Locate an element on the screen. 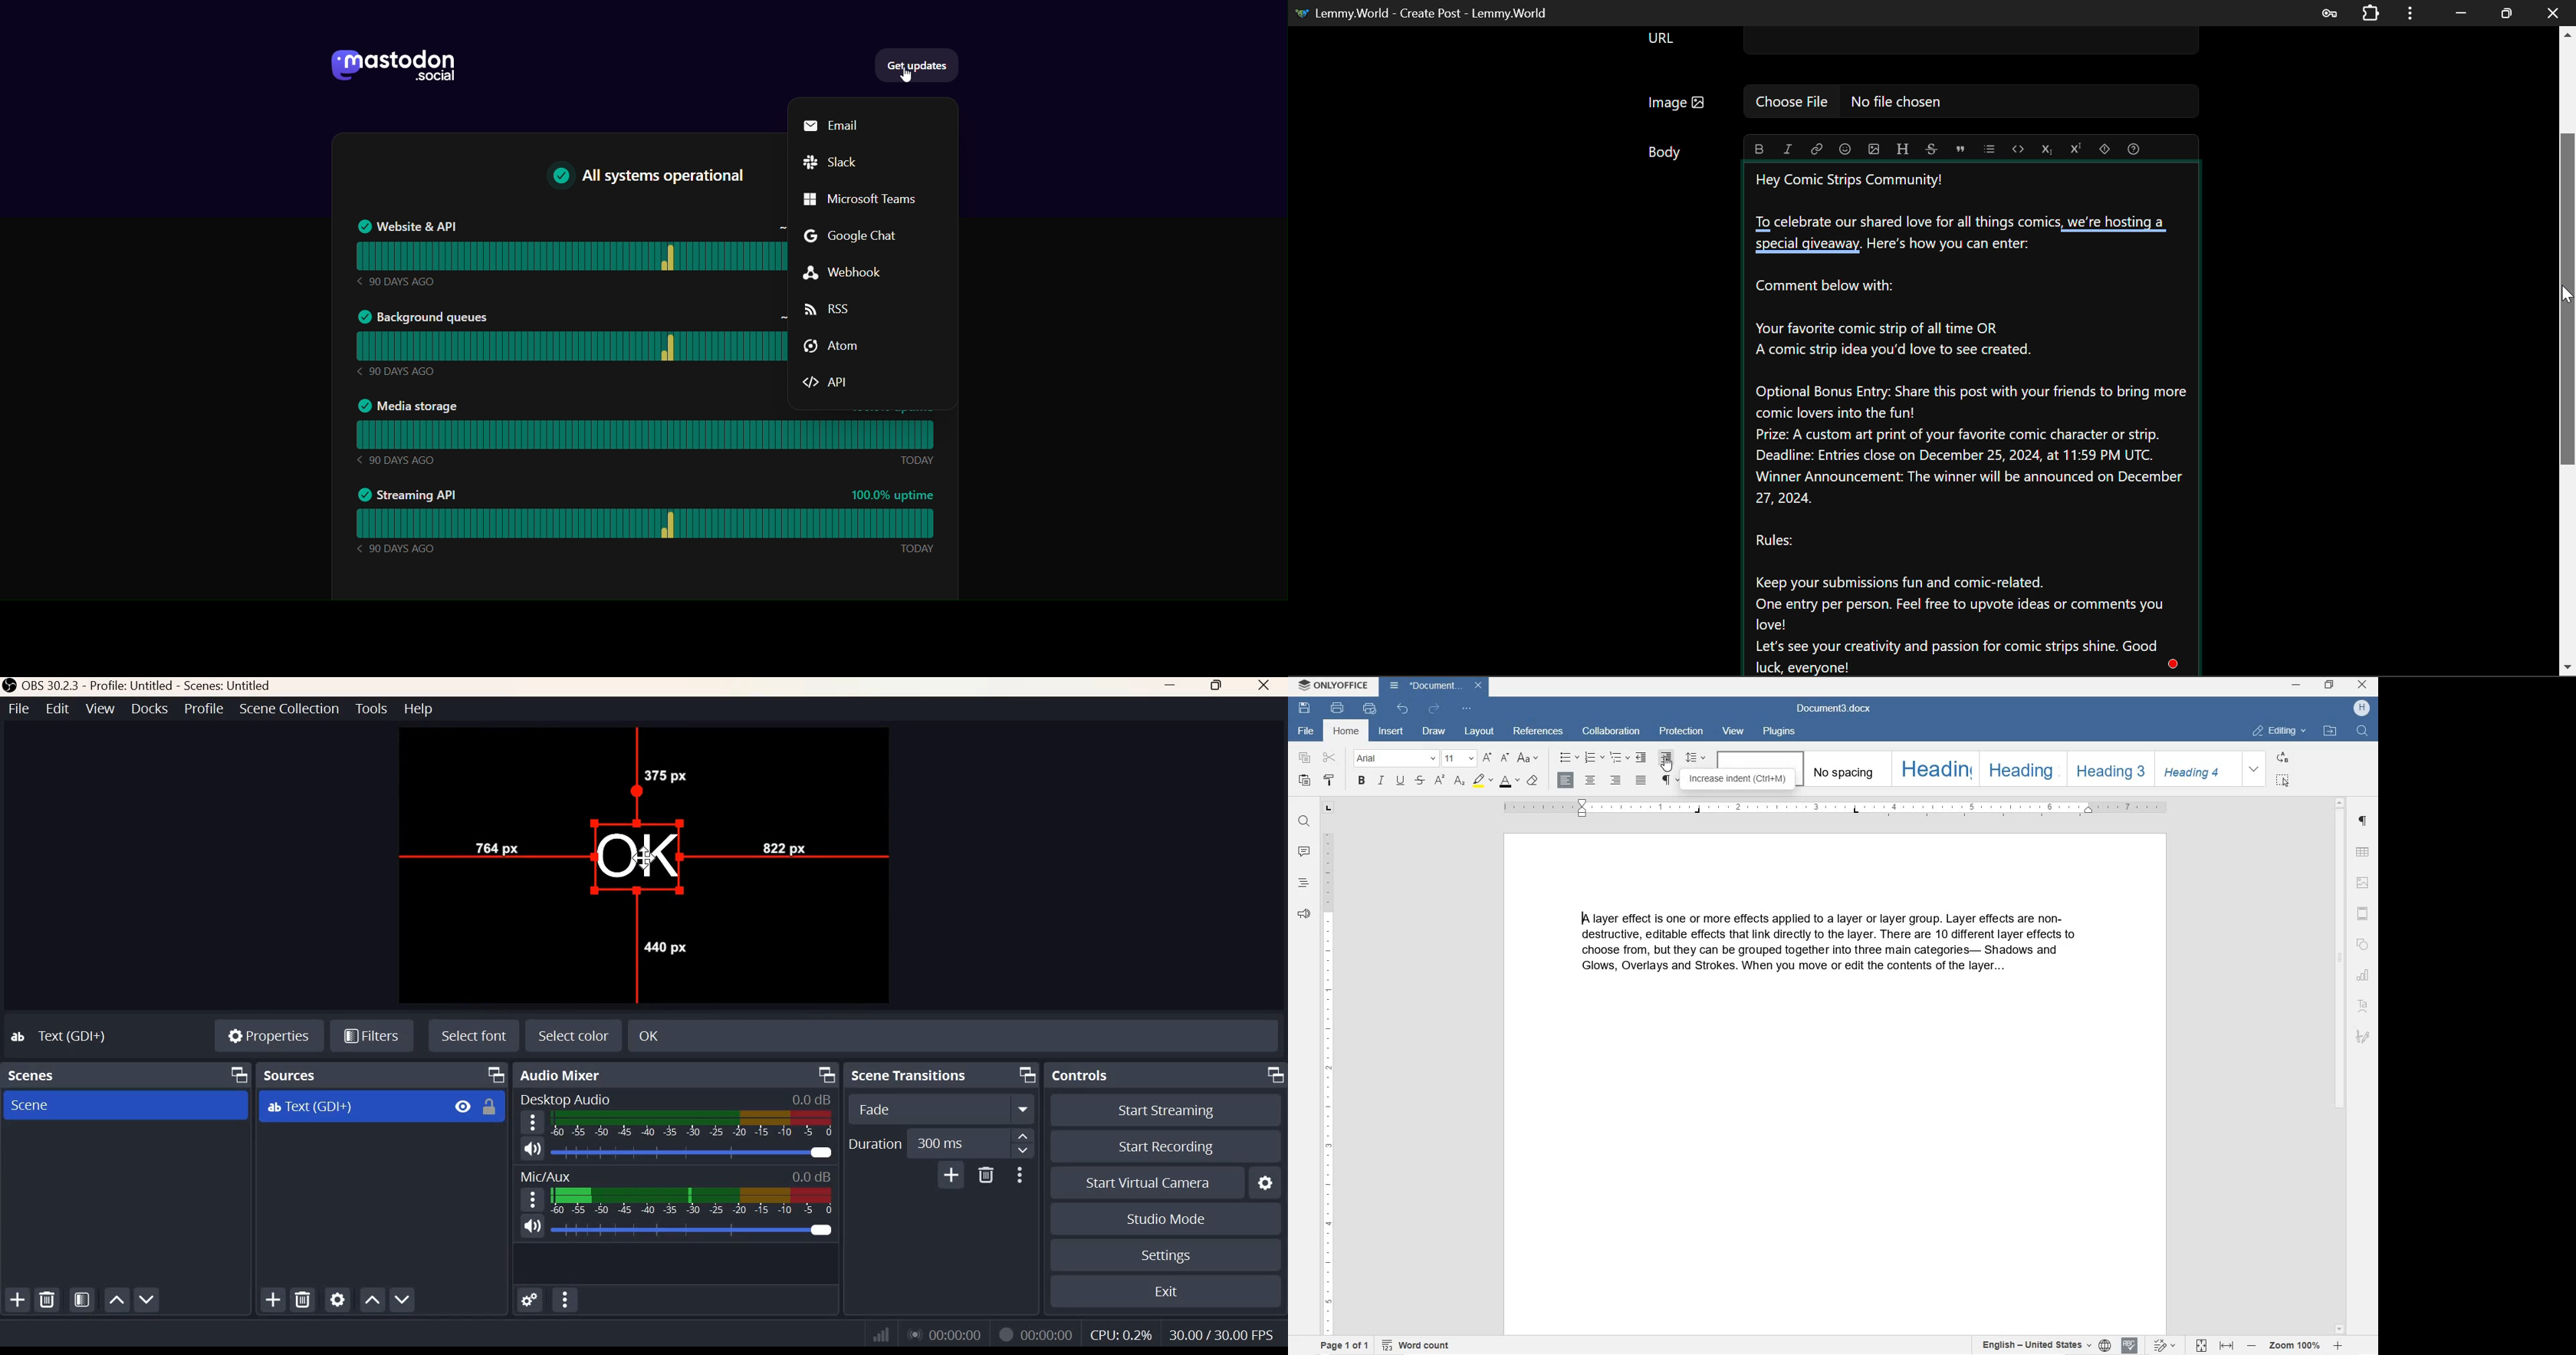  PARAGRAPH LINE SPACING is located at coordinates (1696, 758).